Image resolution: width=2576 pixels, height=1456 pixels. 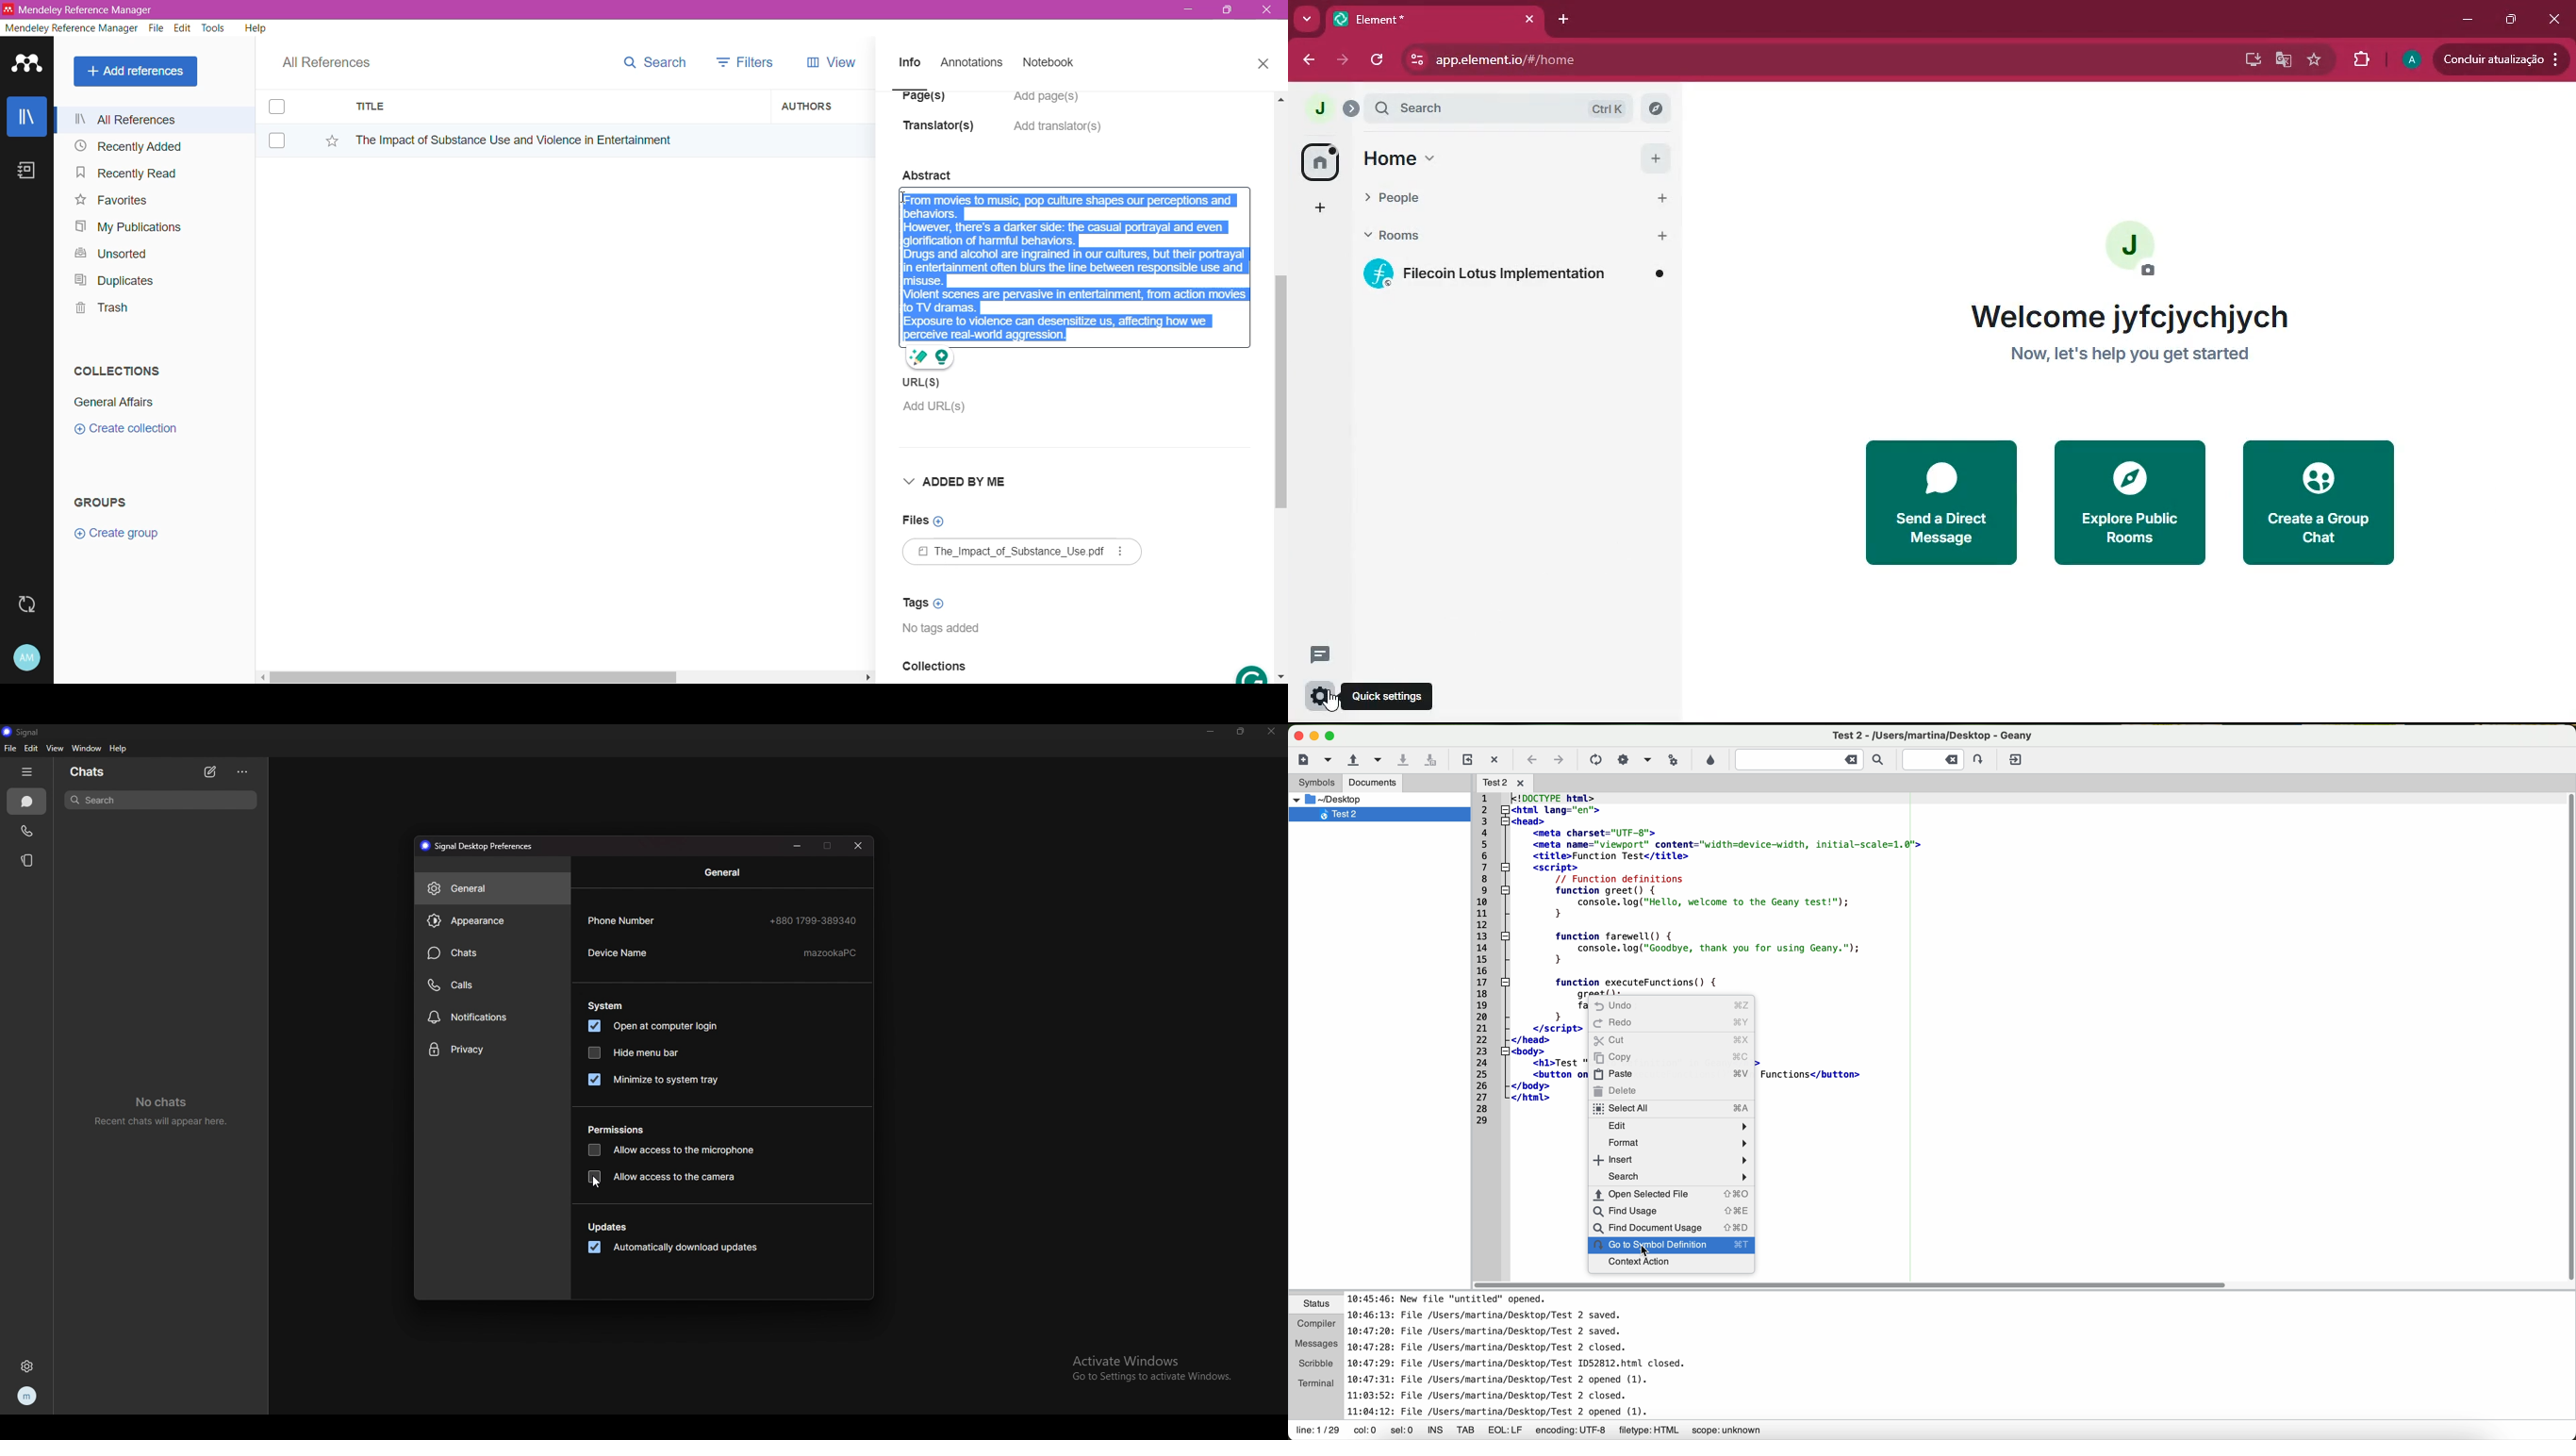 I want to click on Click to Add to Favorites, so click(x=325, y=138).